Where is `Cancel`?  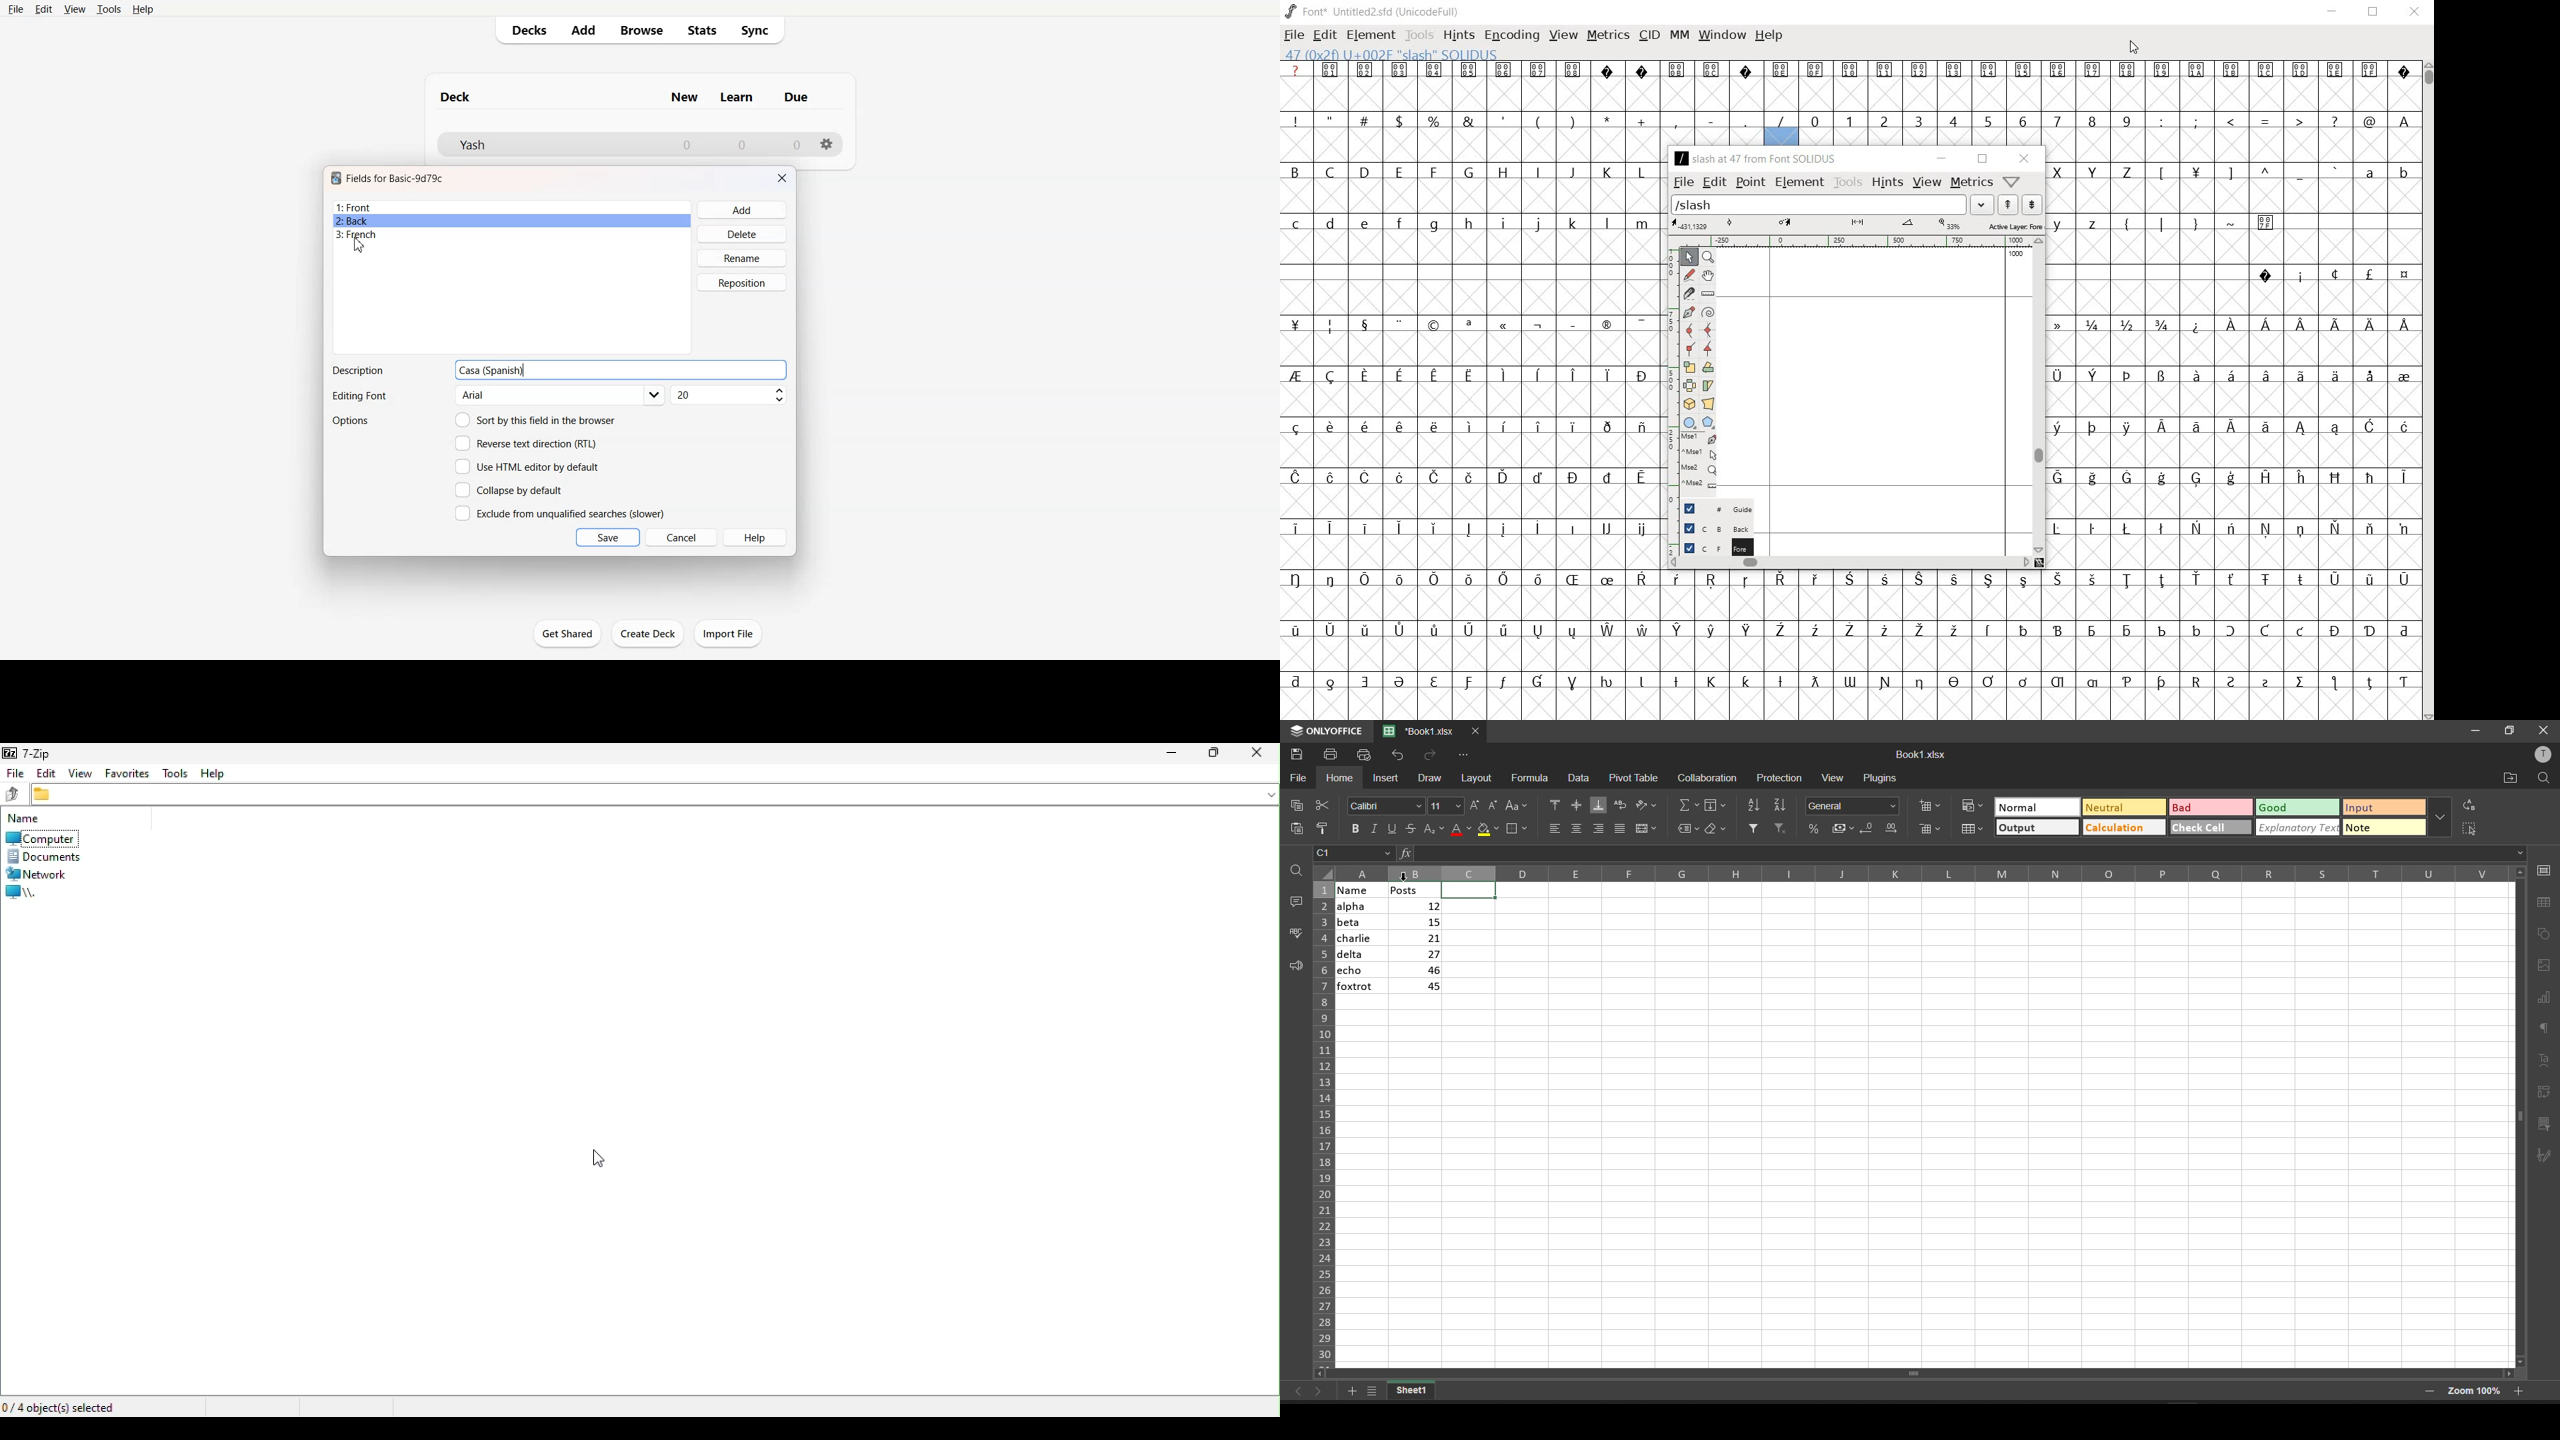
Cancel is located at coordinates (682, 537).